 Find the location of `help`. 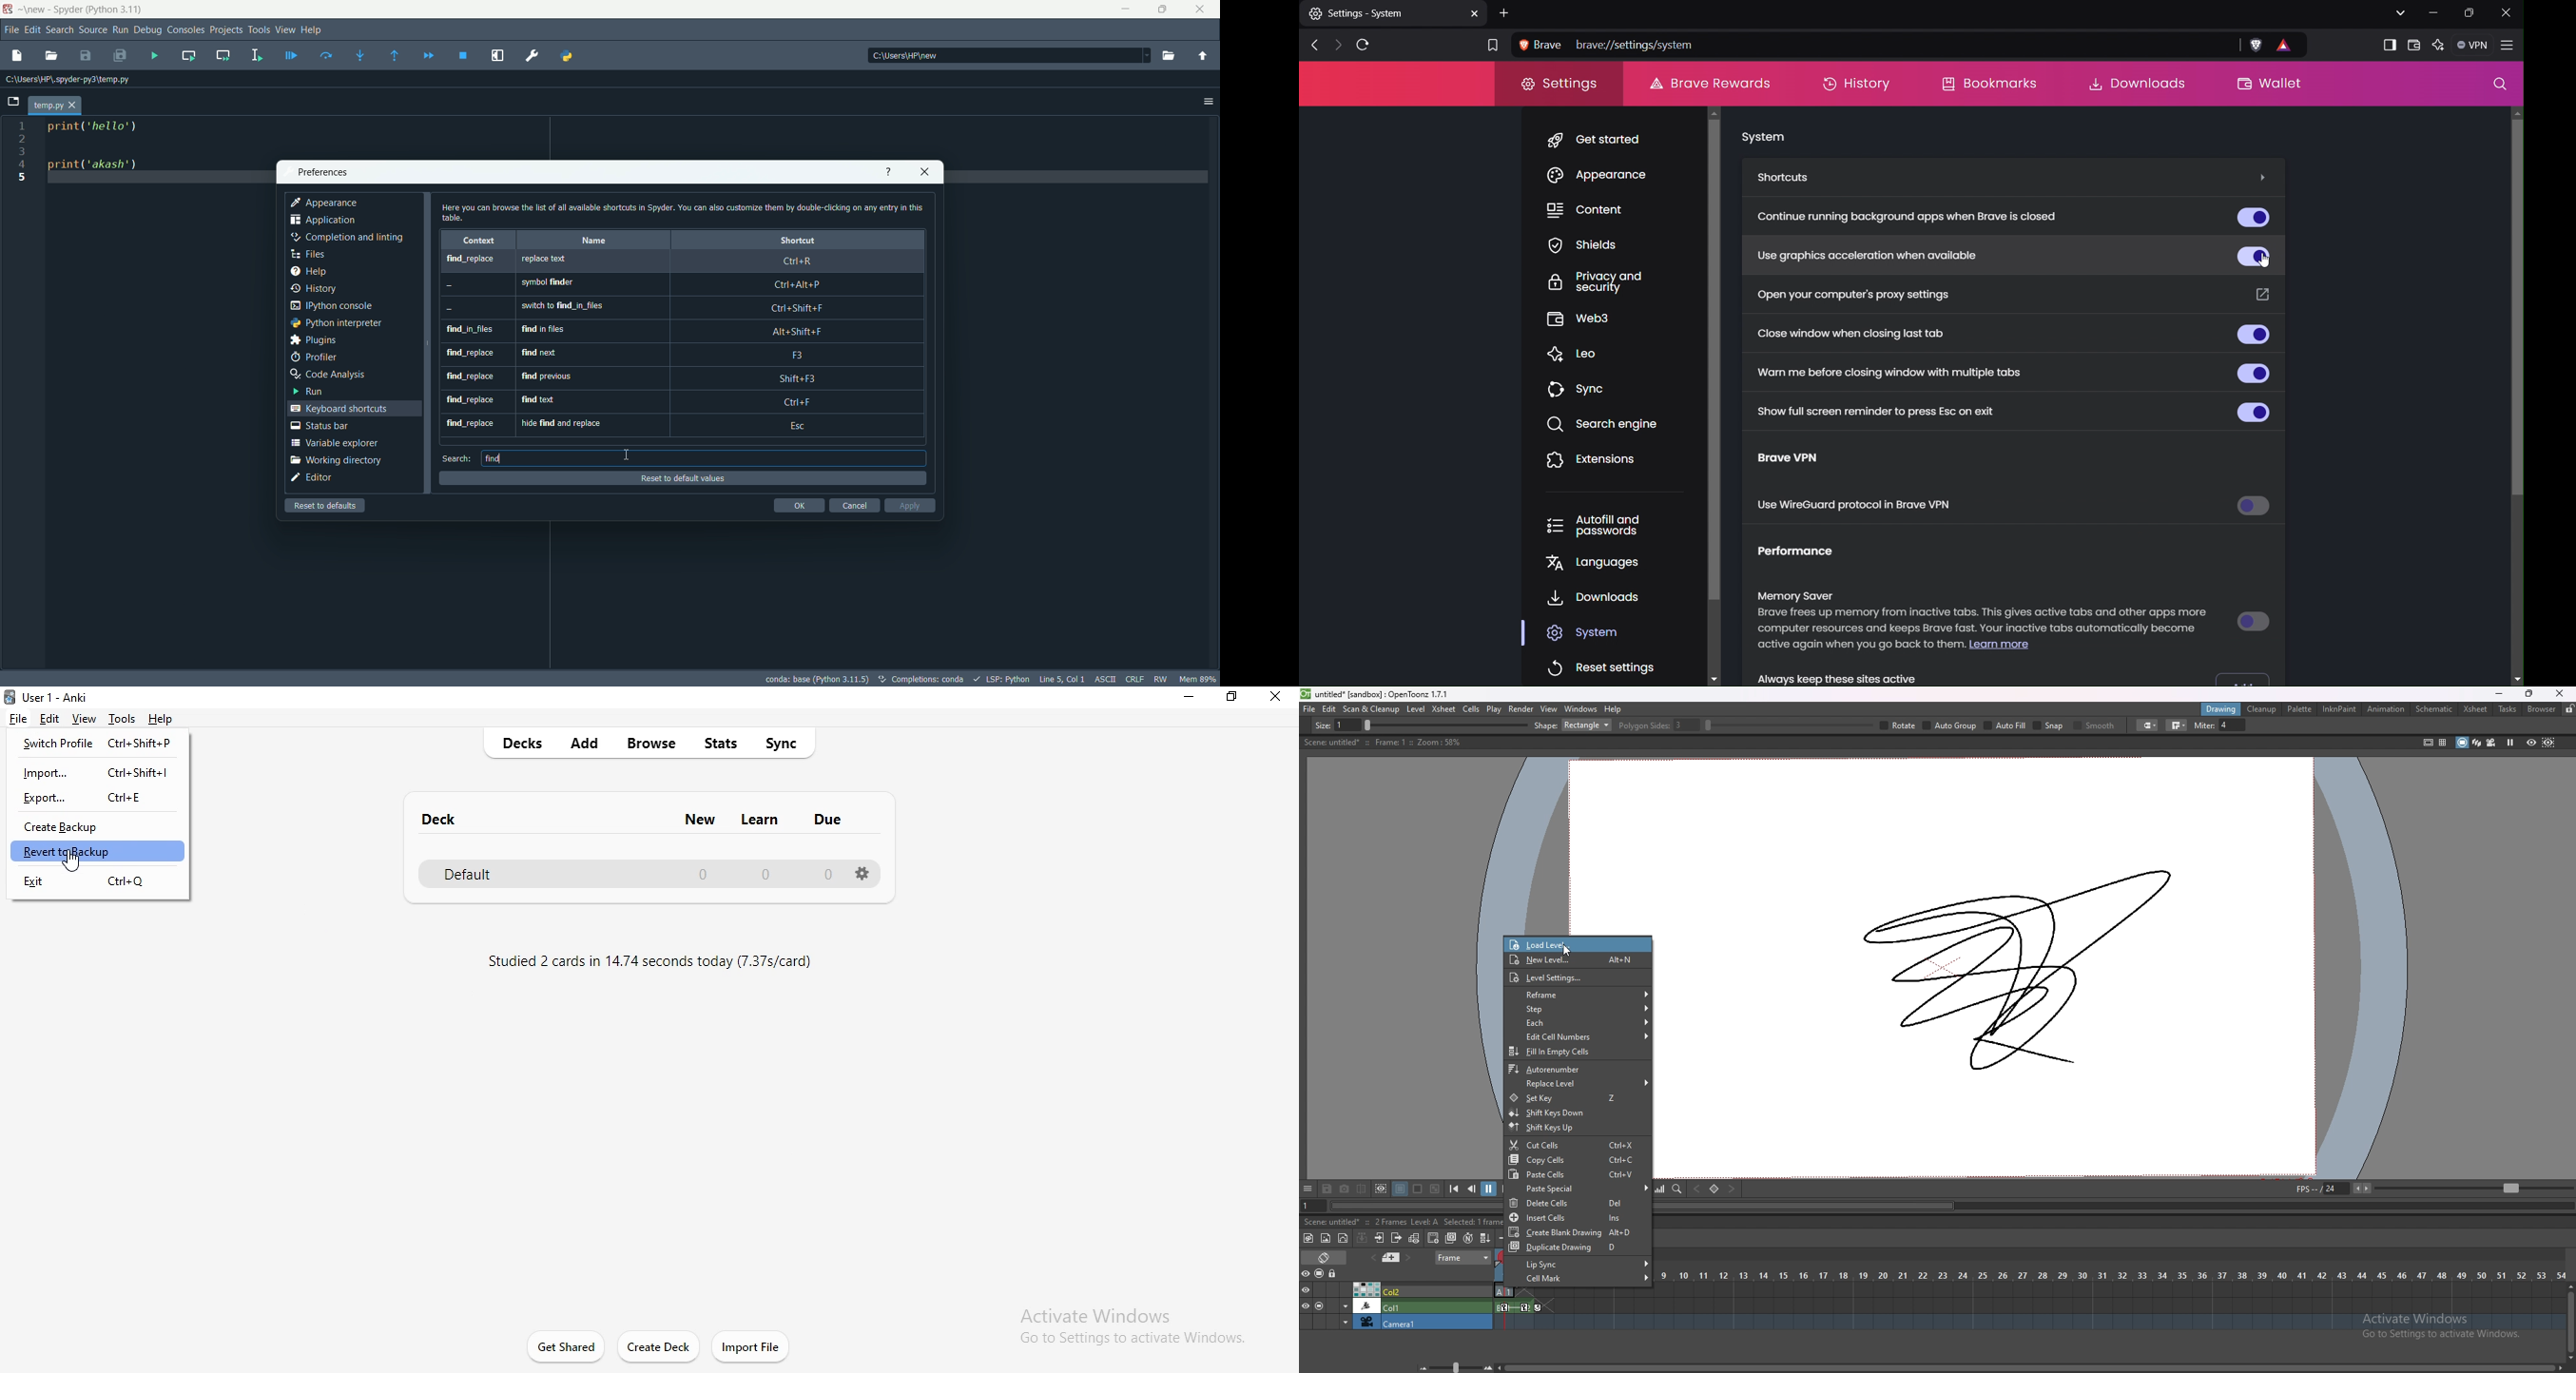

help is located at coordinates (887, 172).